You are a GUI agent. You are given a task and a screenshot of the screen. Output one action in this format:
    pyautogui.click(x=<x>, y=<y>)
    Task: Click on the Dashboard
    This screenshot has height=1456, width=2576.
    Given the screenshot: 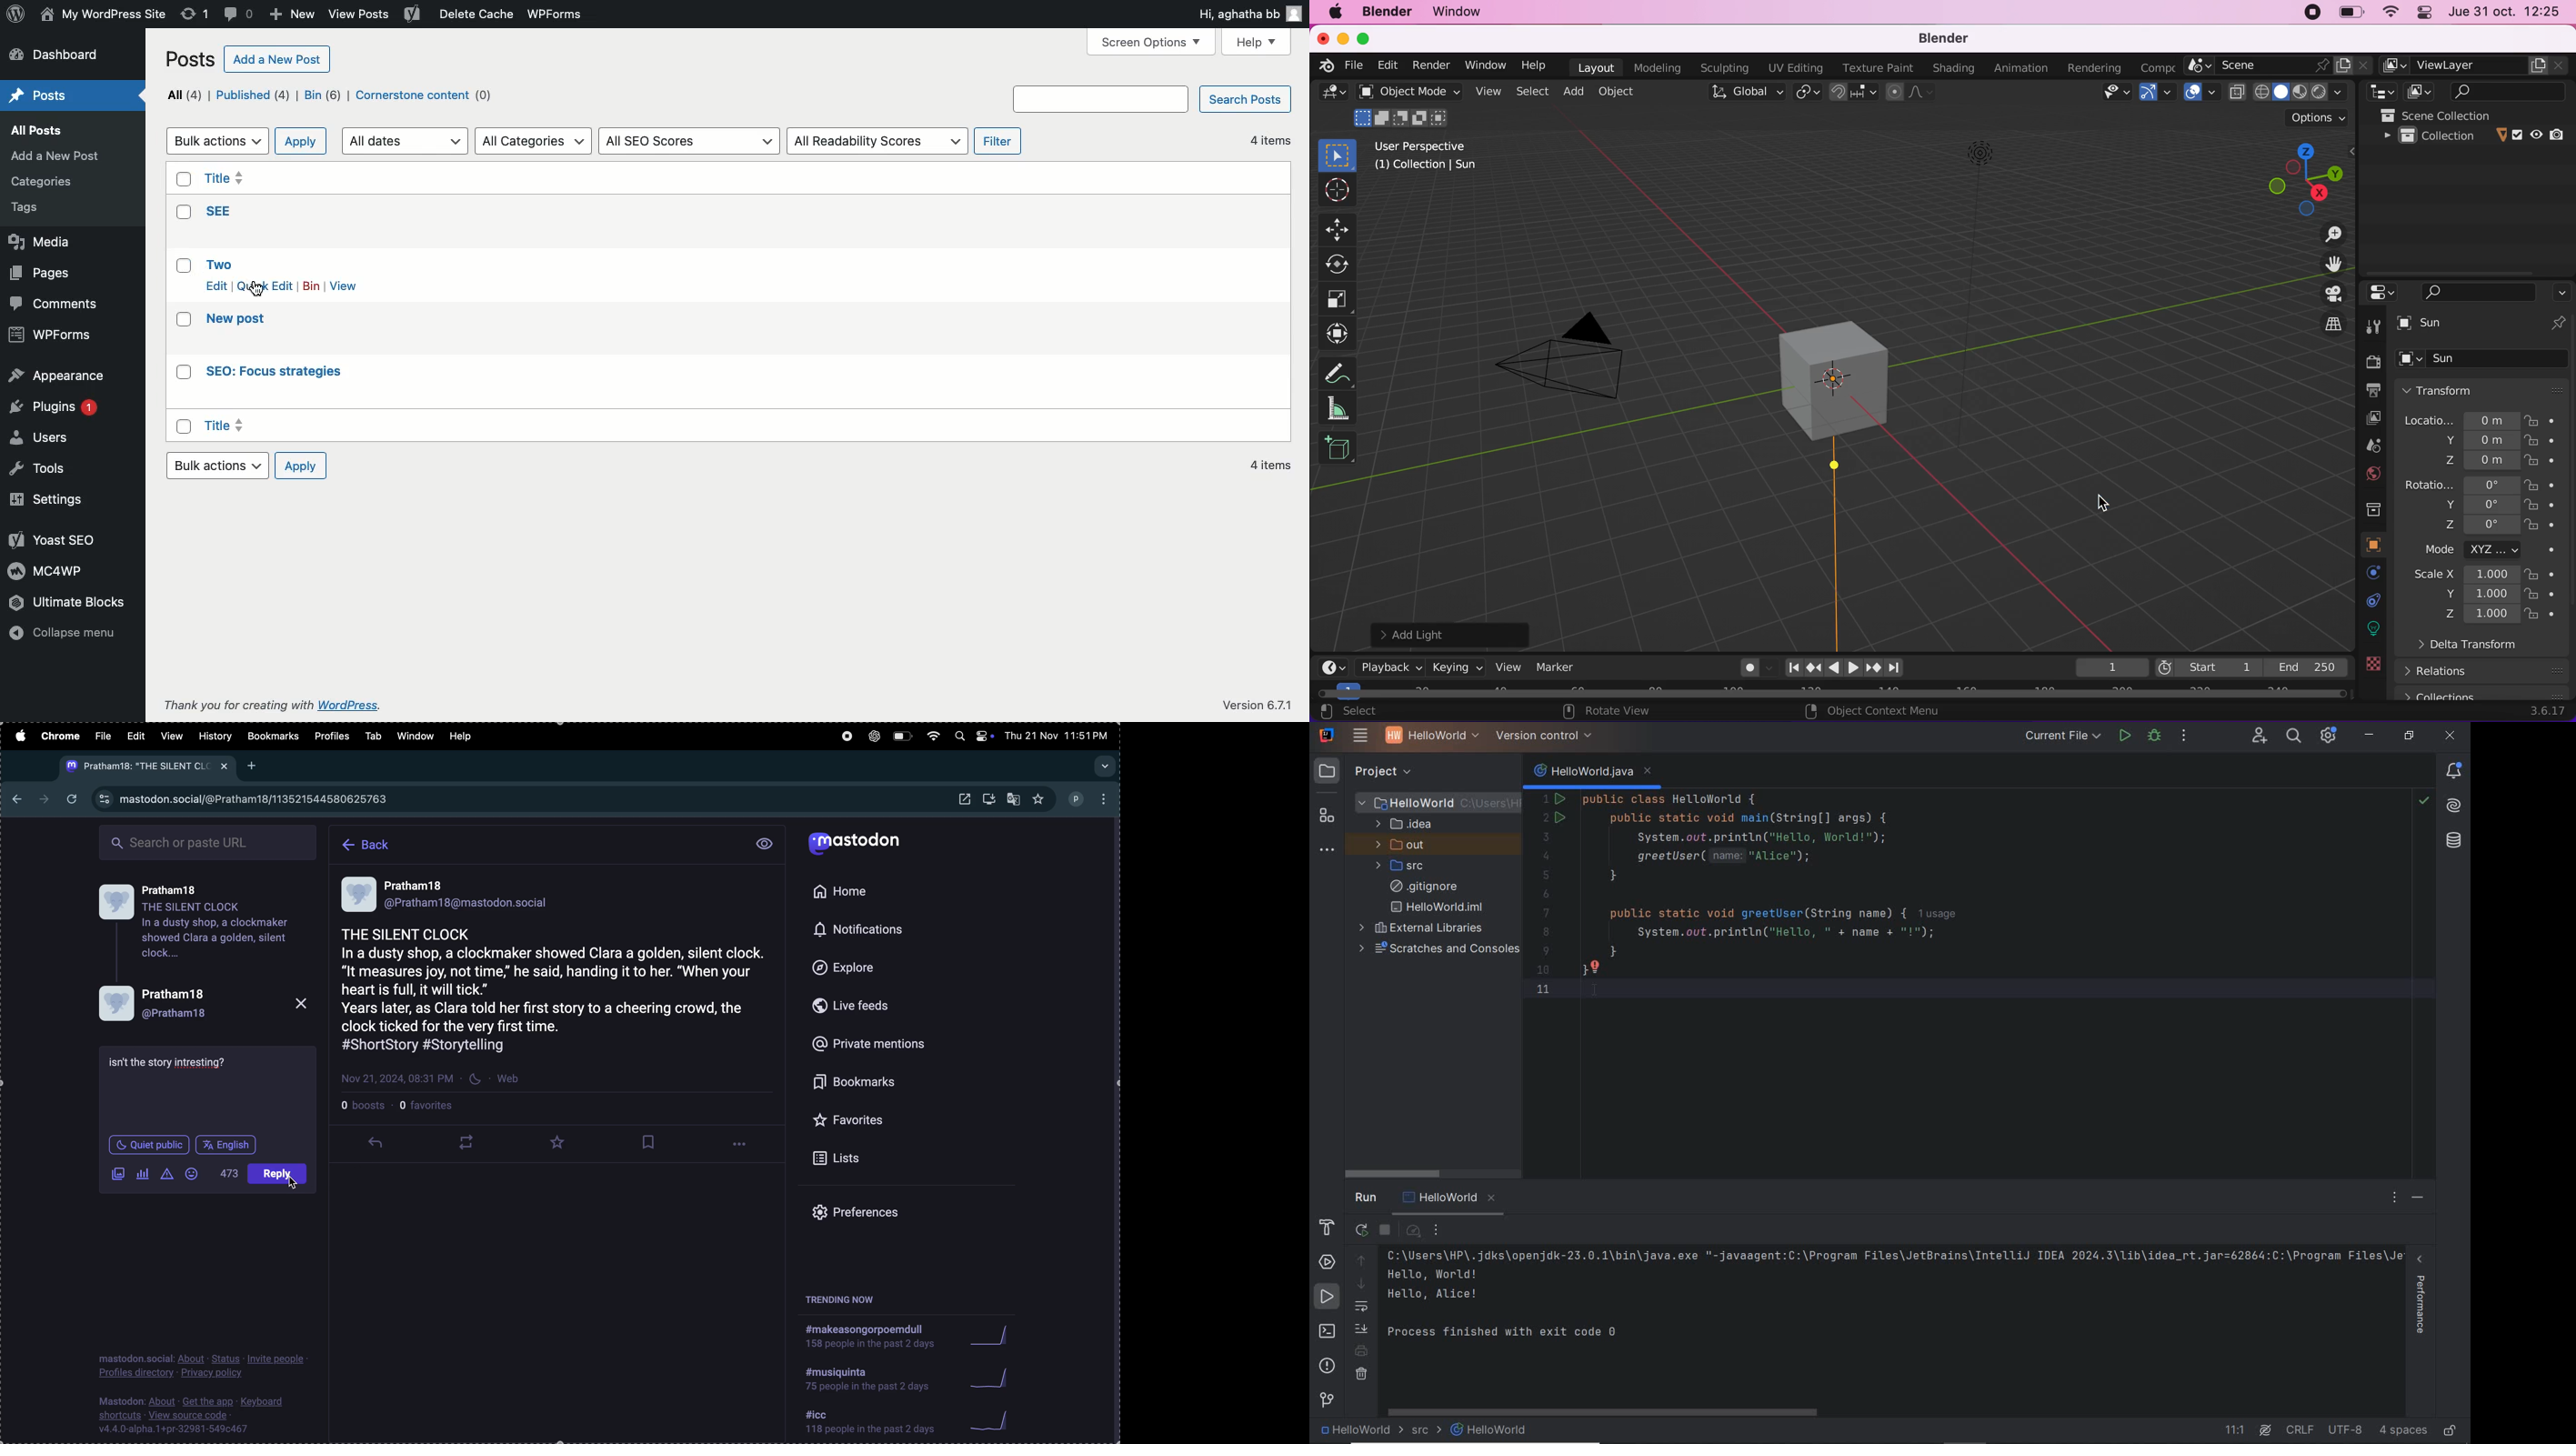 What is the action you would take?
    pyautogui.click(x=61, y=55)
    